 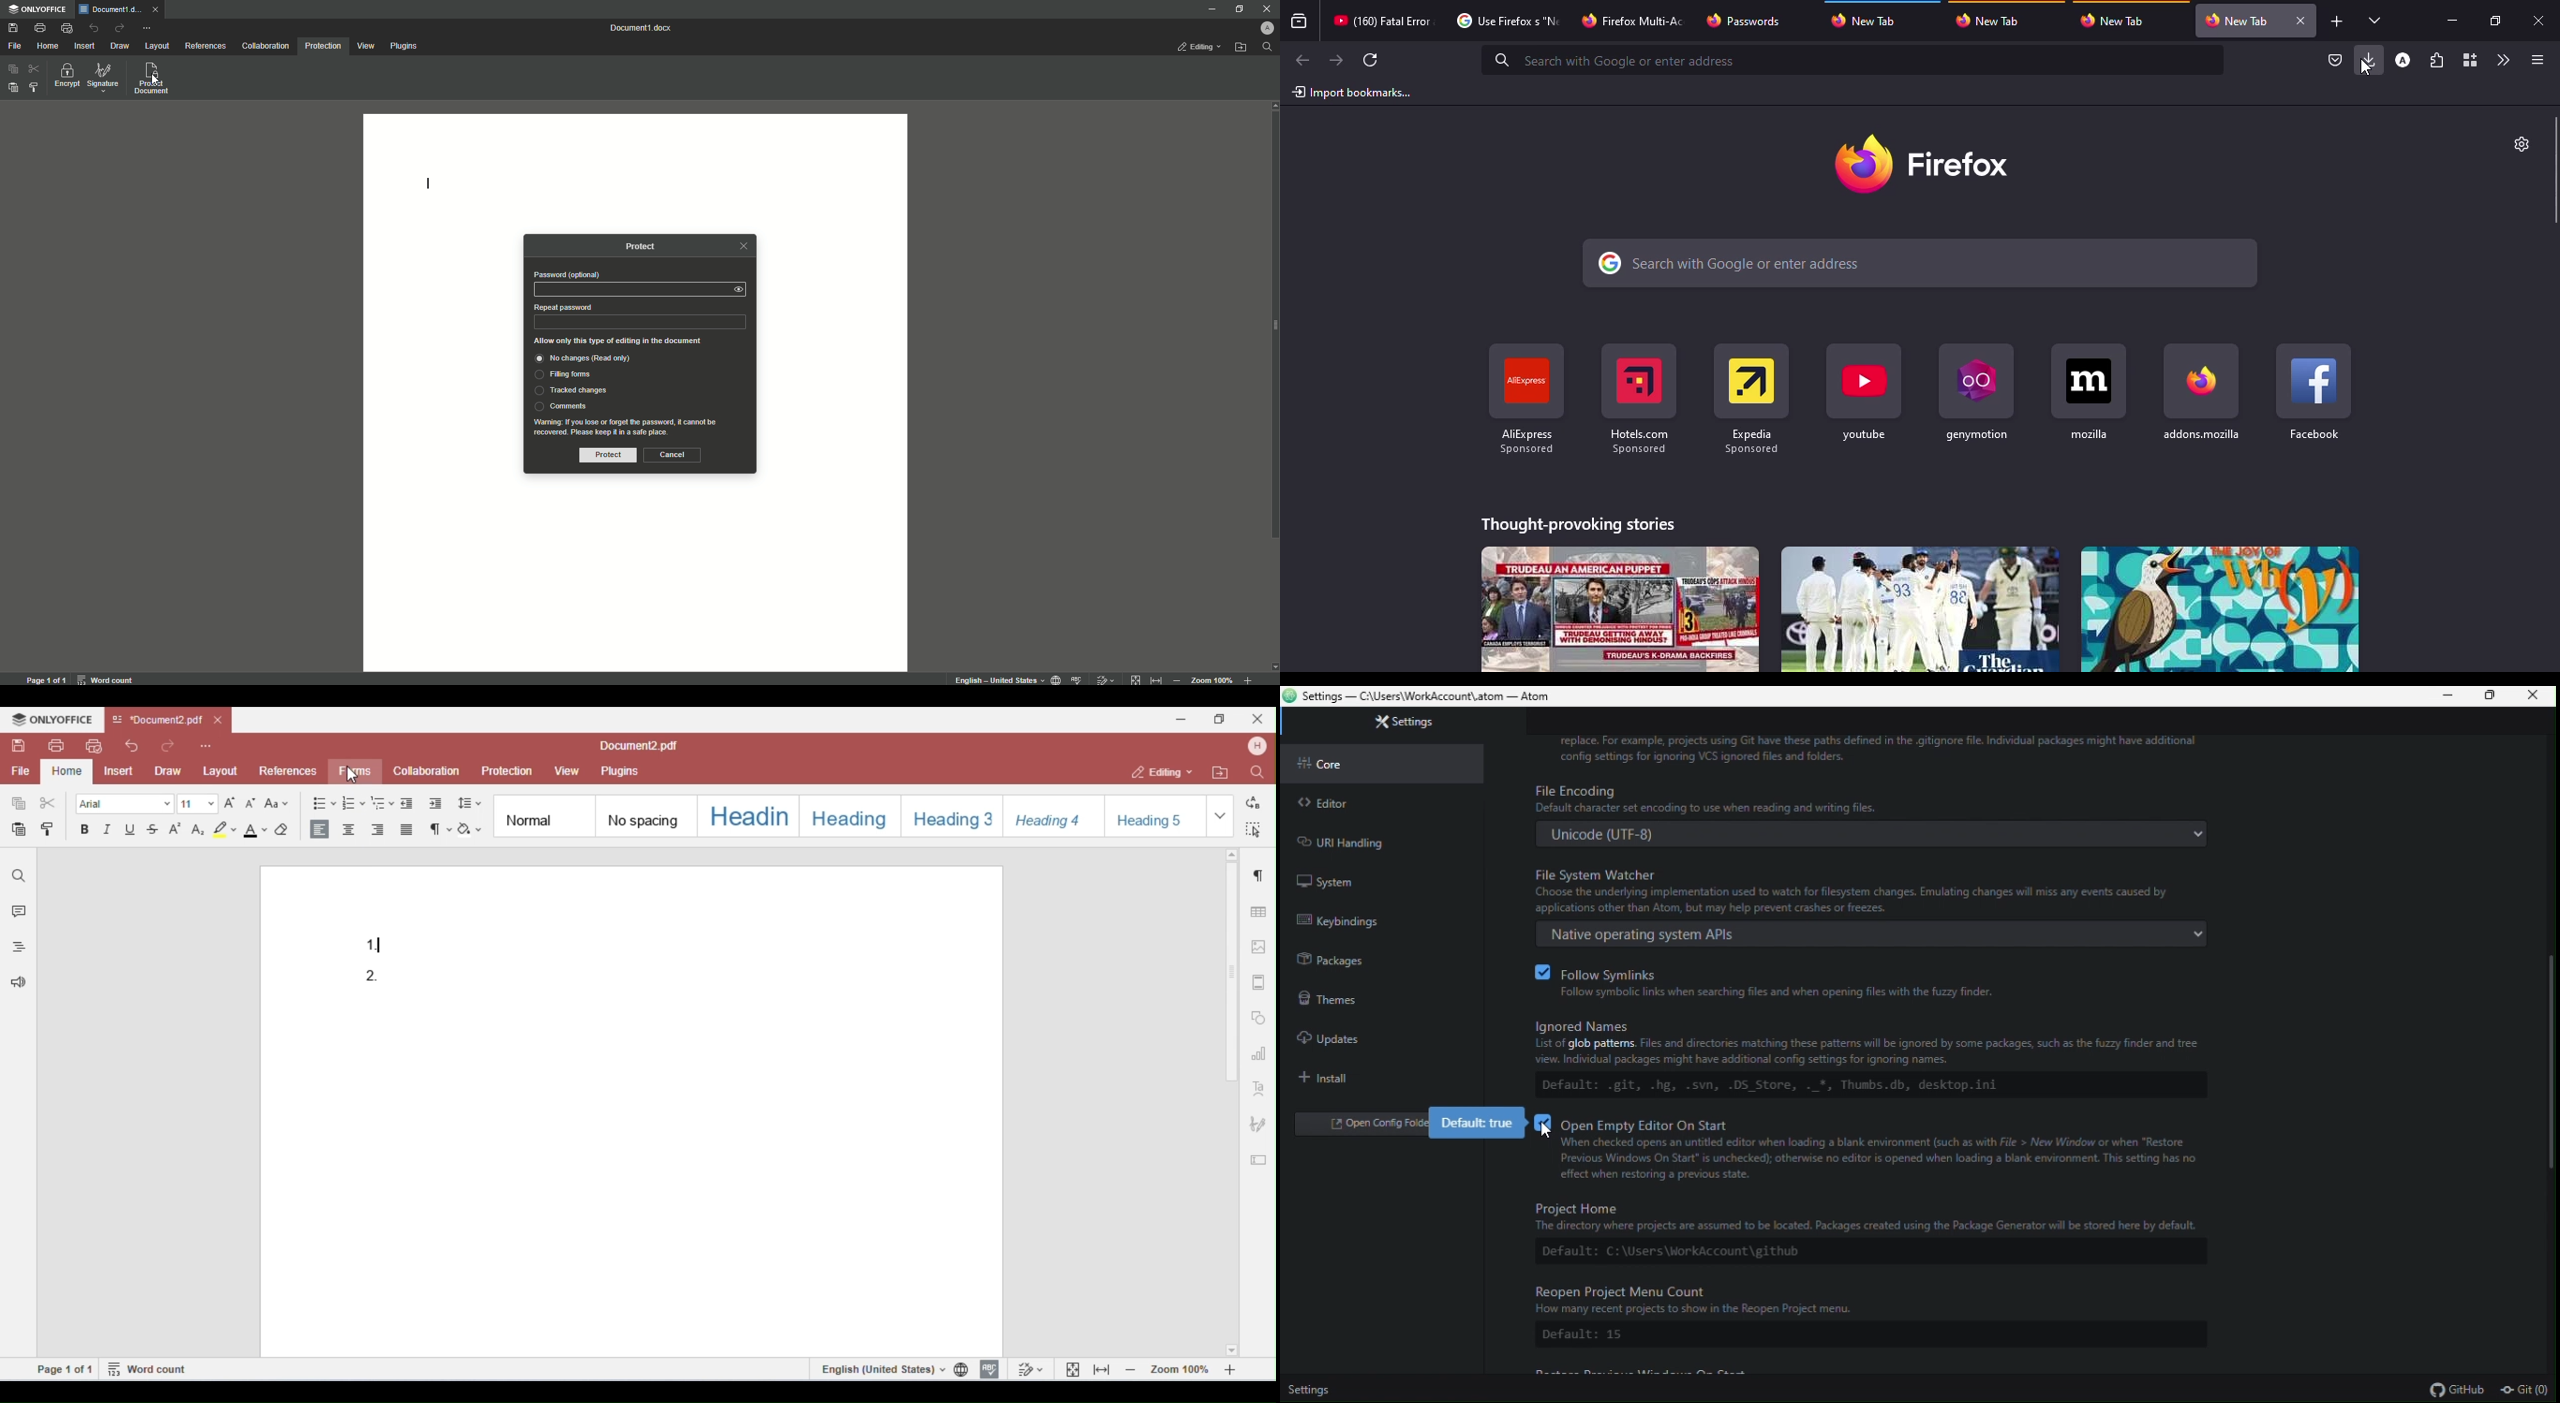 What do you see at coordinates (1237, 9) in the screenshot?
I see `Restore` at bounding box center [1237, 9].